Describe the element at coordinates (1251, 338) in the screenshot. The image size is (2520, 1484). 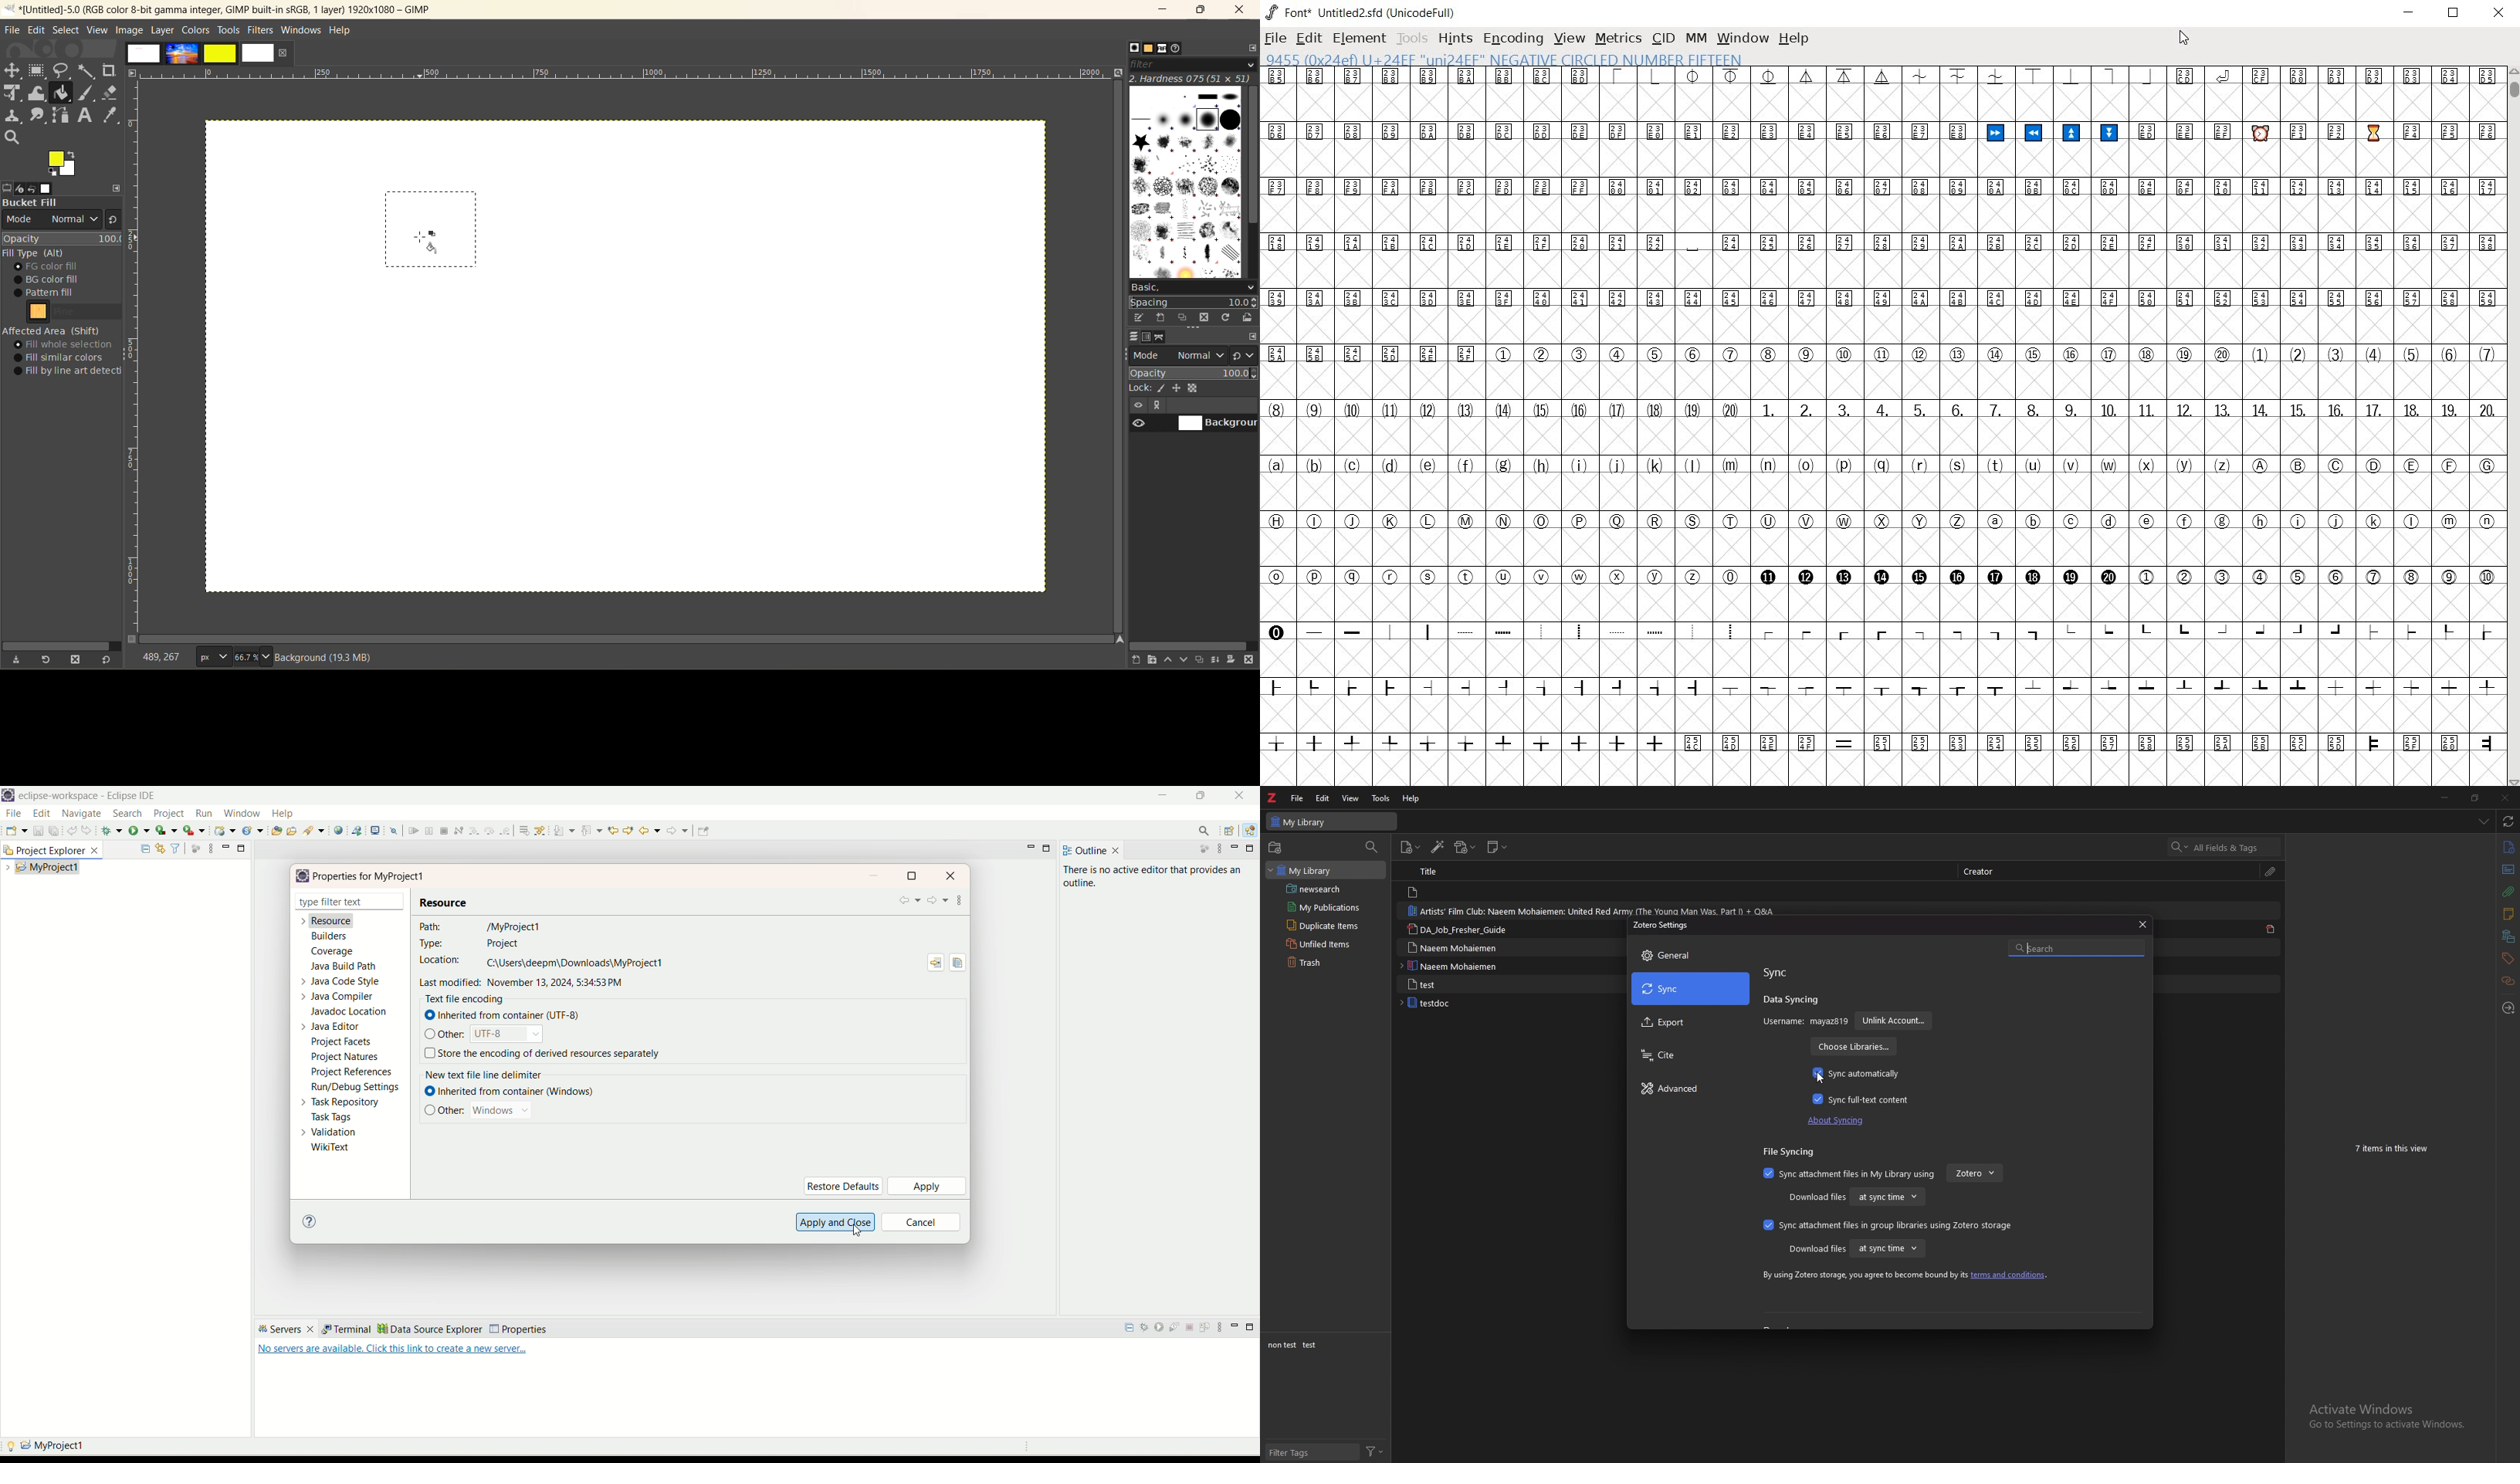
I see `configure` at that location.